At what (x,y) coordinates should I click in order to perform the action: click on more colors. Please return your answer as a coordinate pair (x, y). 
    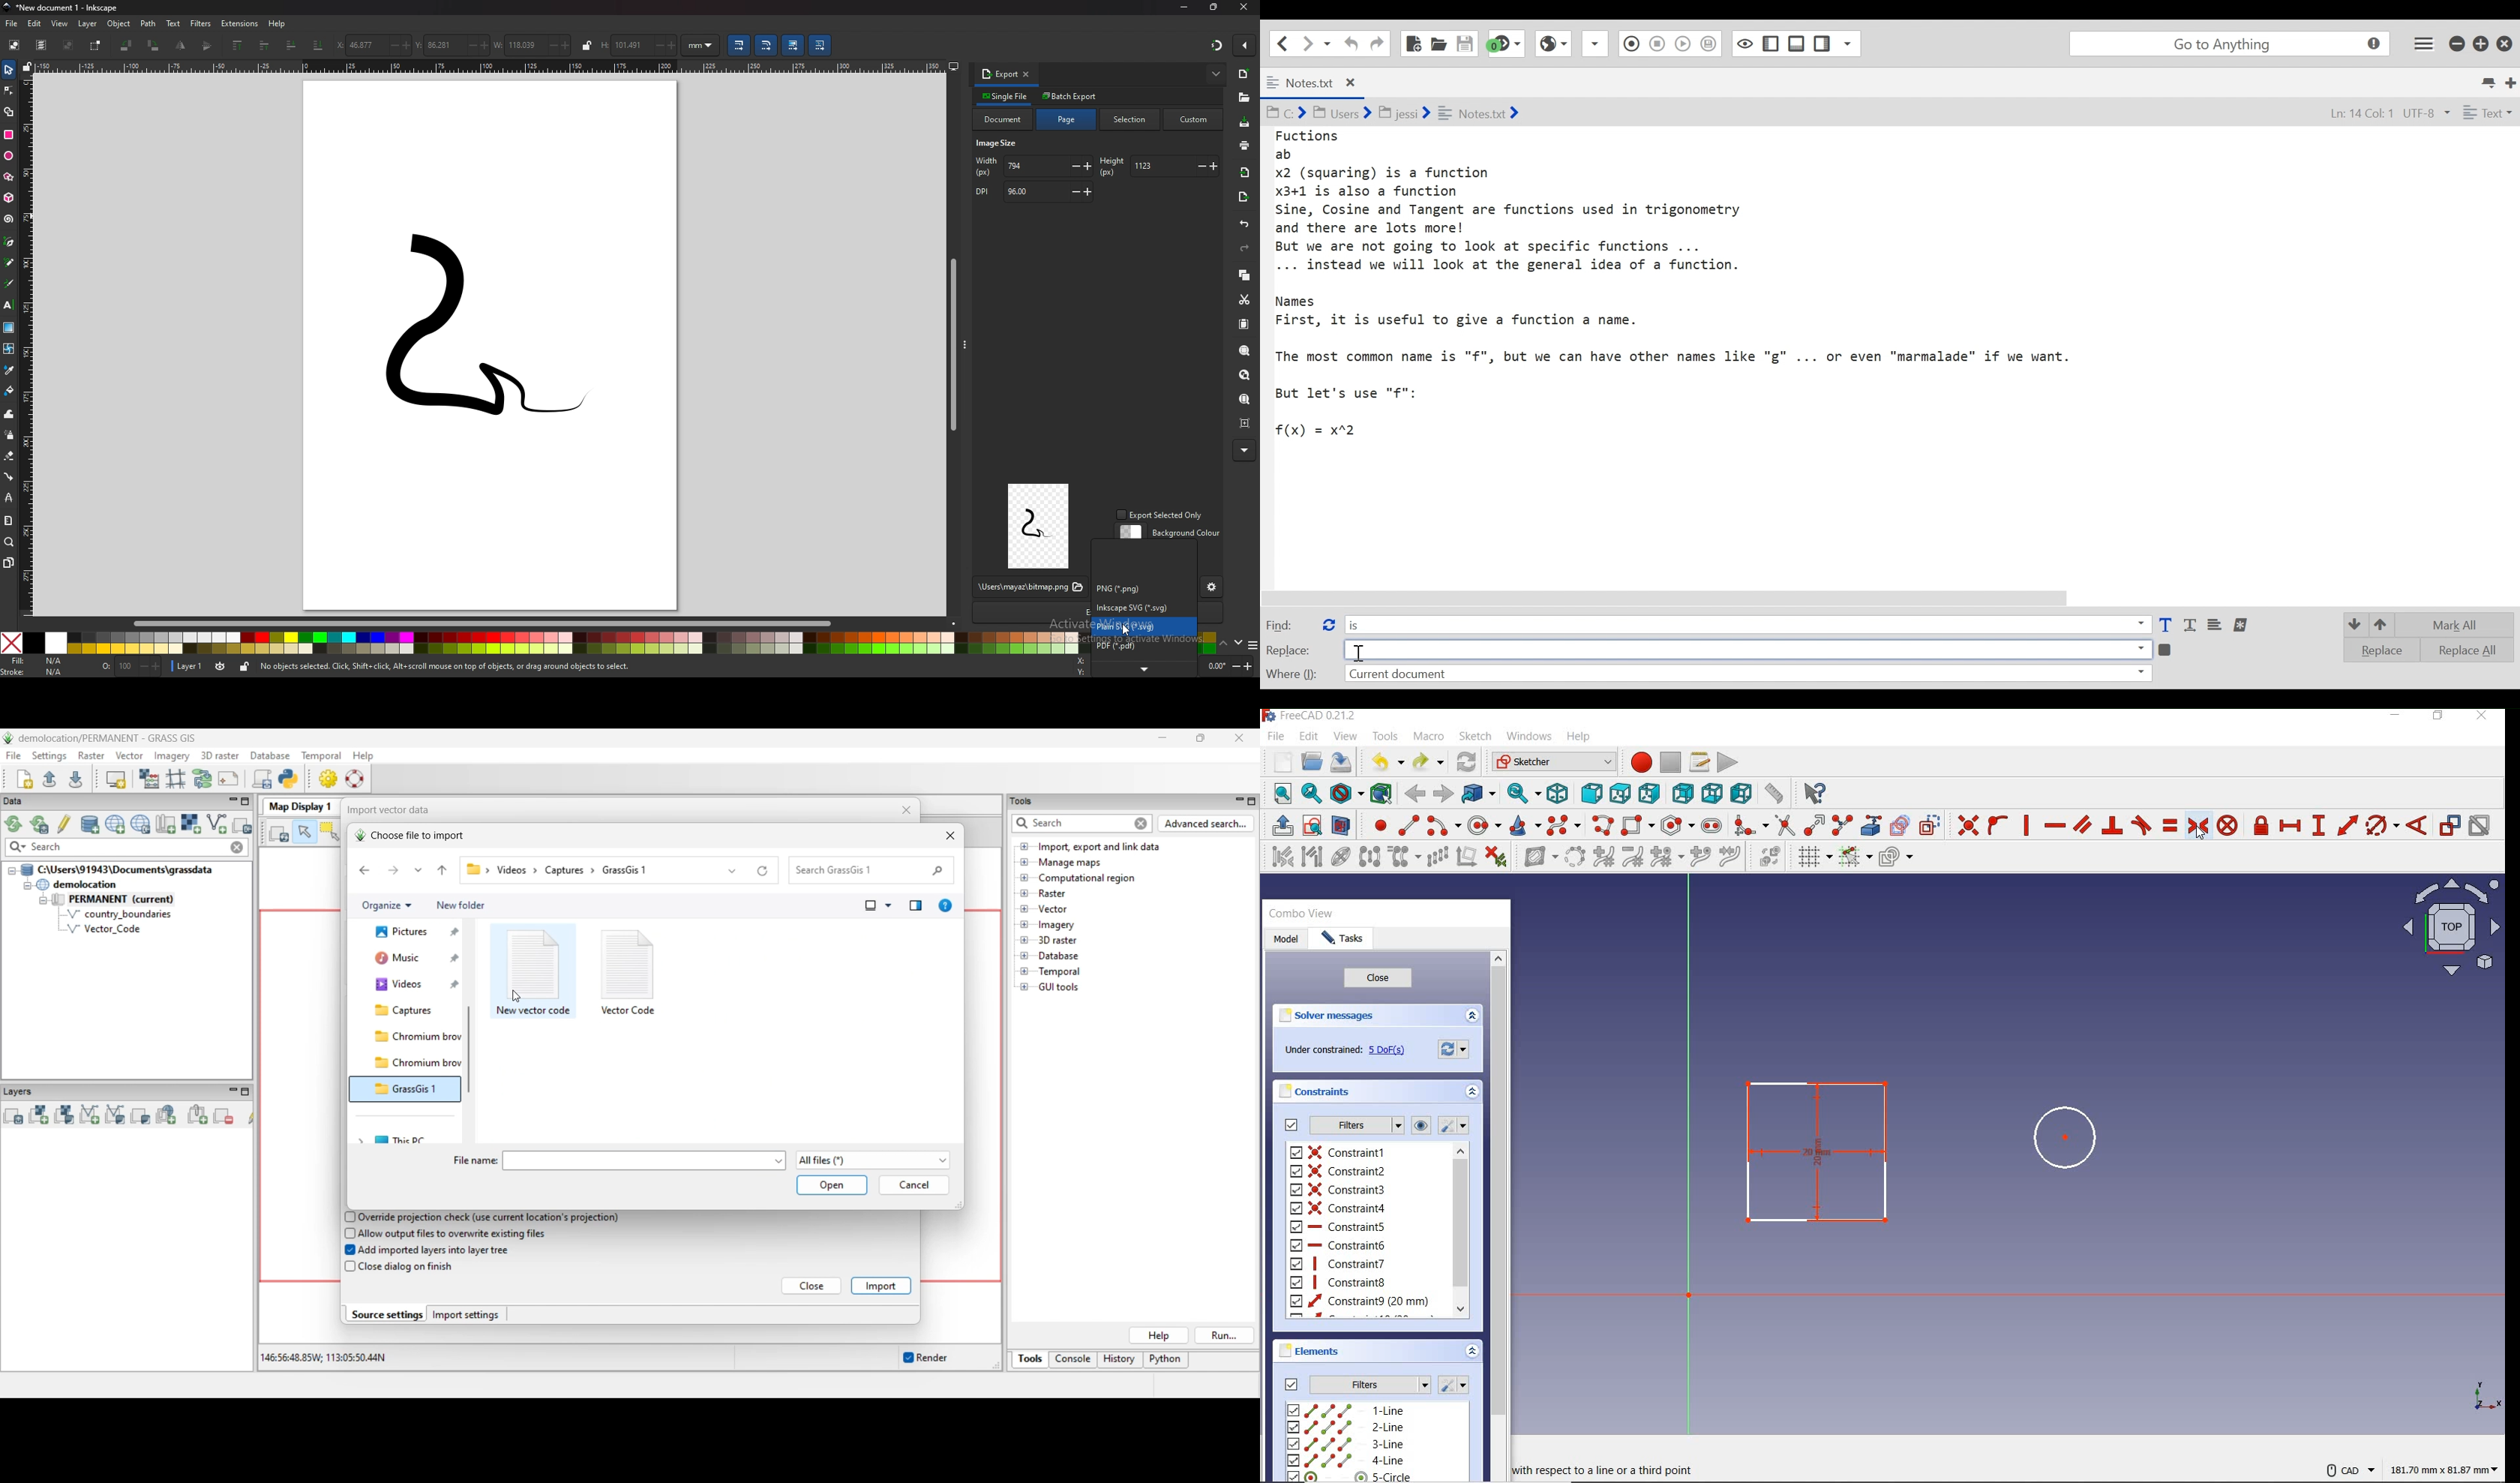
    Looking at the image, I should click on (1251, 646).